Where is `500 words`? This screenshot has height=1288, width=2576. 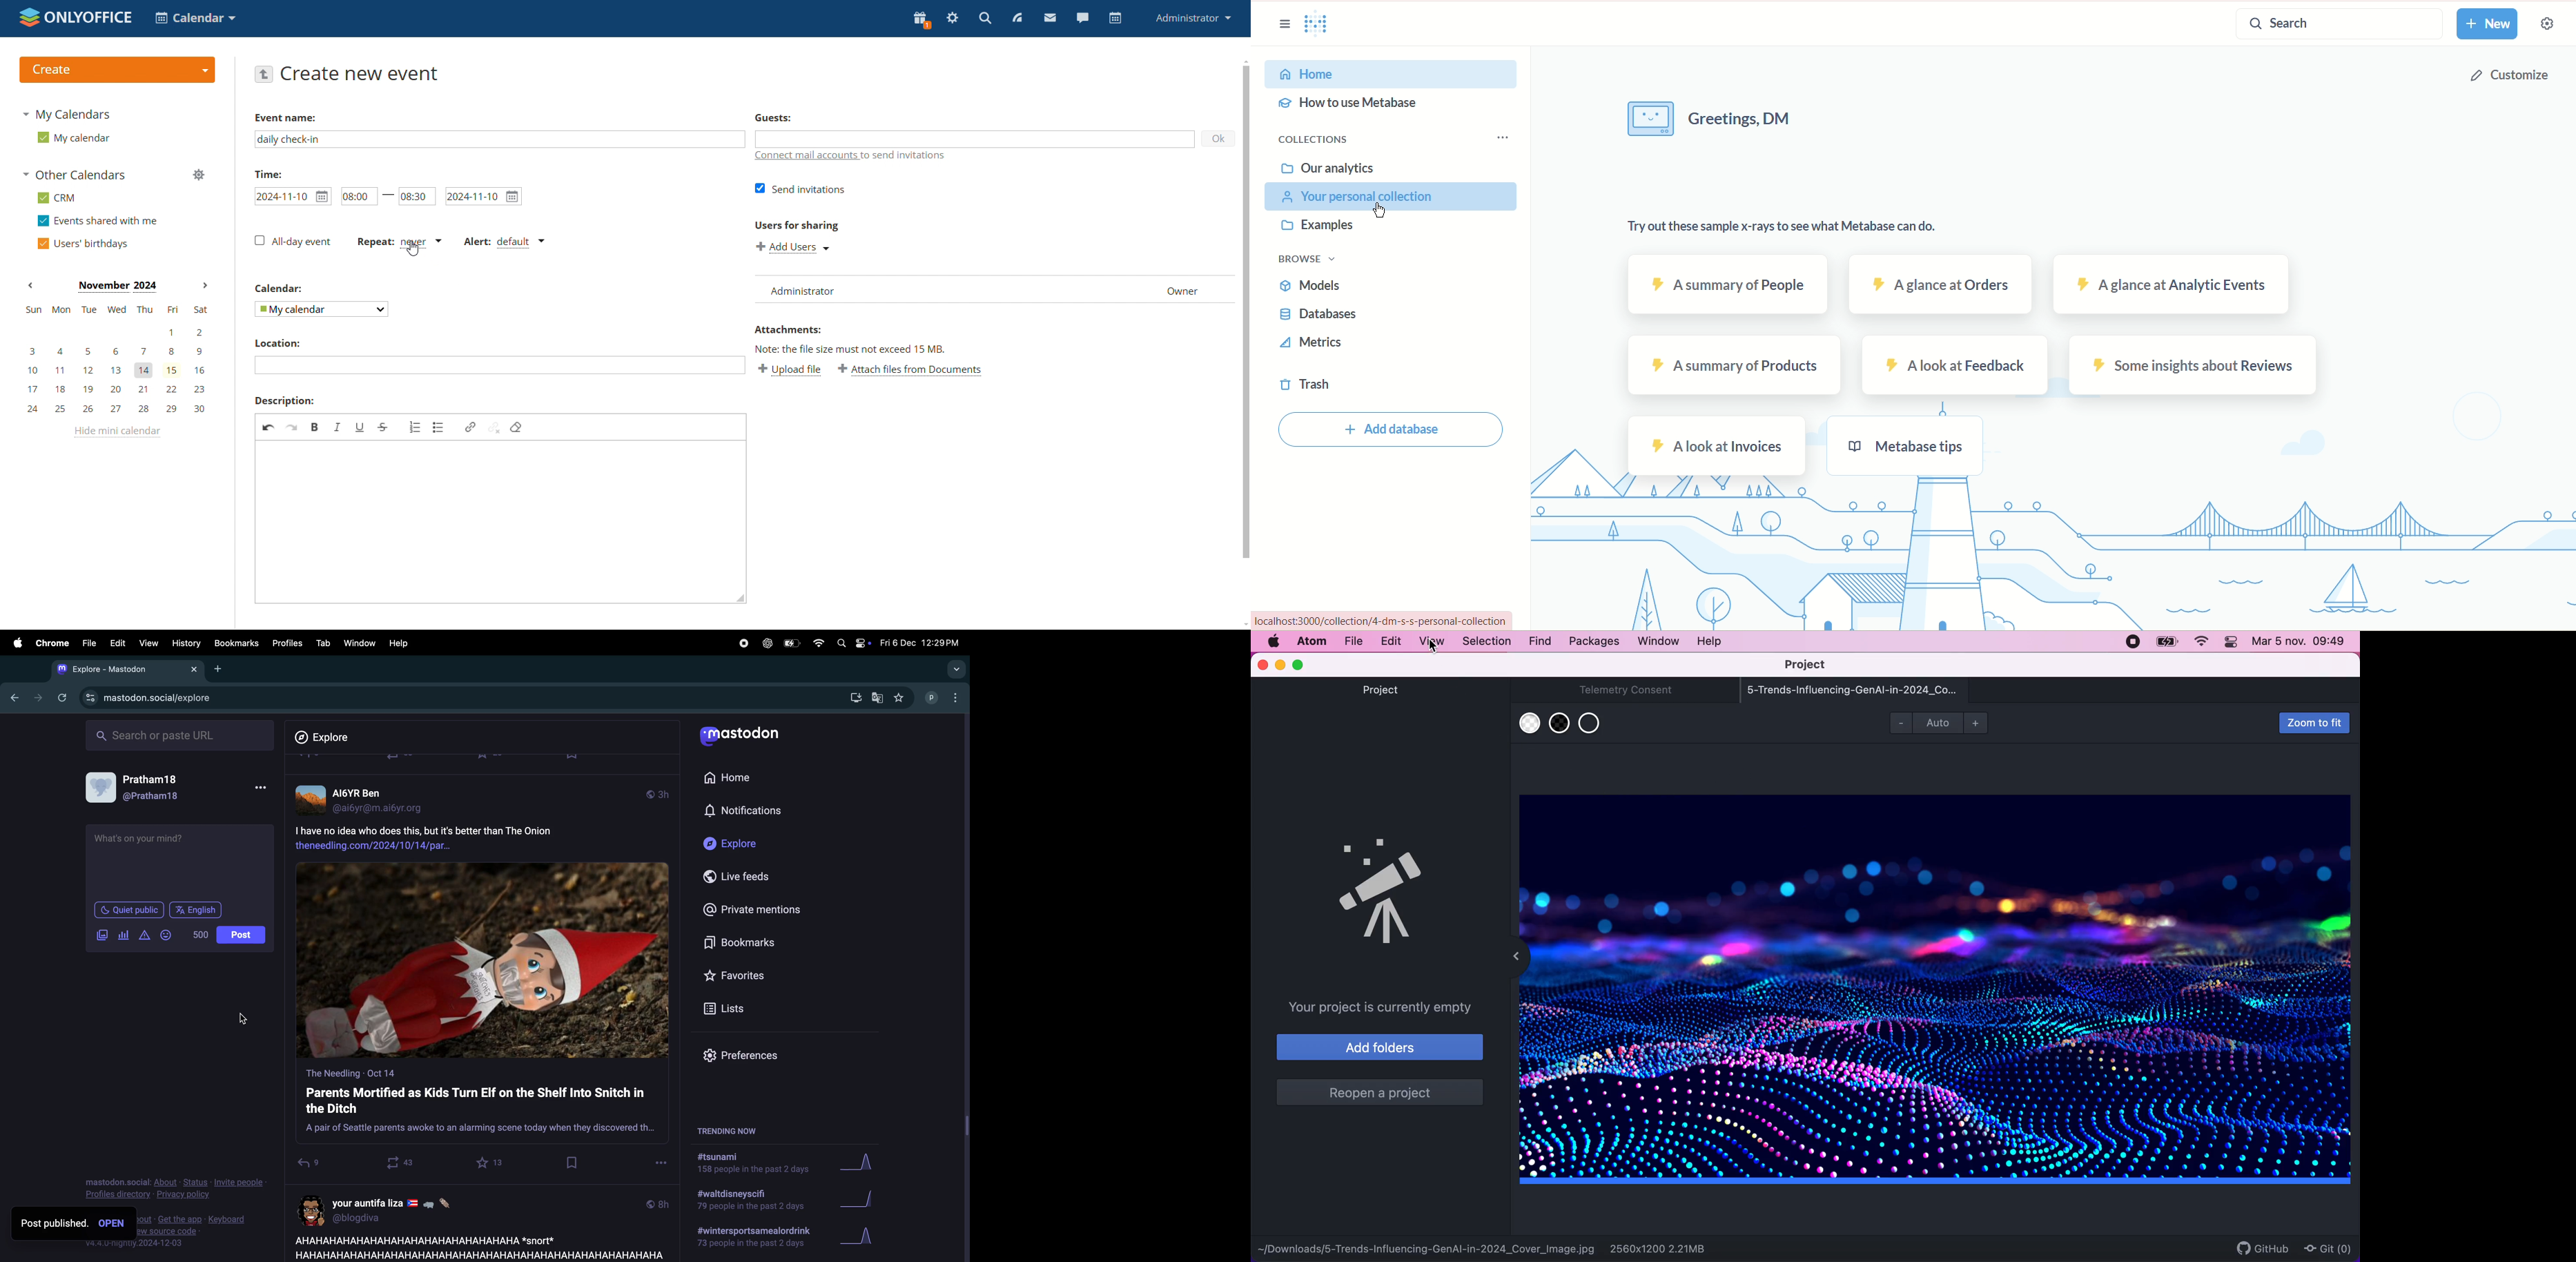
500 words is located at coordinates (200, 935).